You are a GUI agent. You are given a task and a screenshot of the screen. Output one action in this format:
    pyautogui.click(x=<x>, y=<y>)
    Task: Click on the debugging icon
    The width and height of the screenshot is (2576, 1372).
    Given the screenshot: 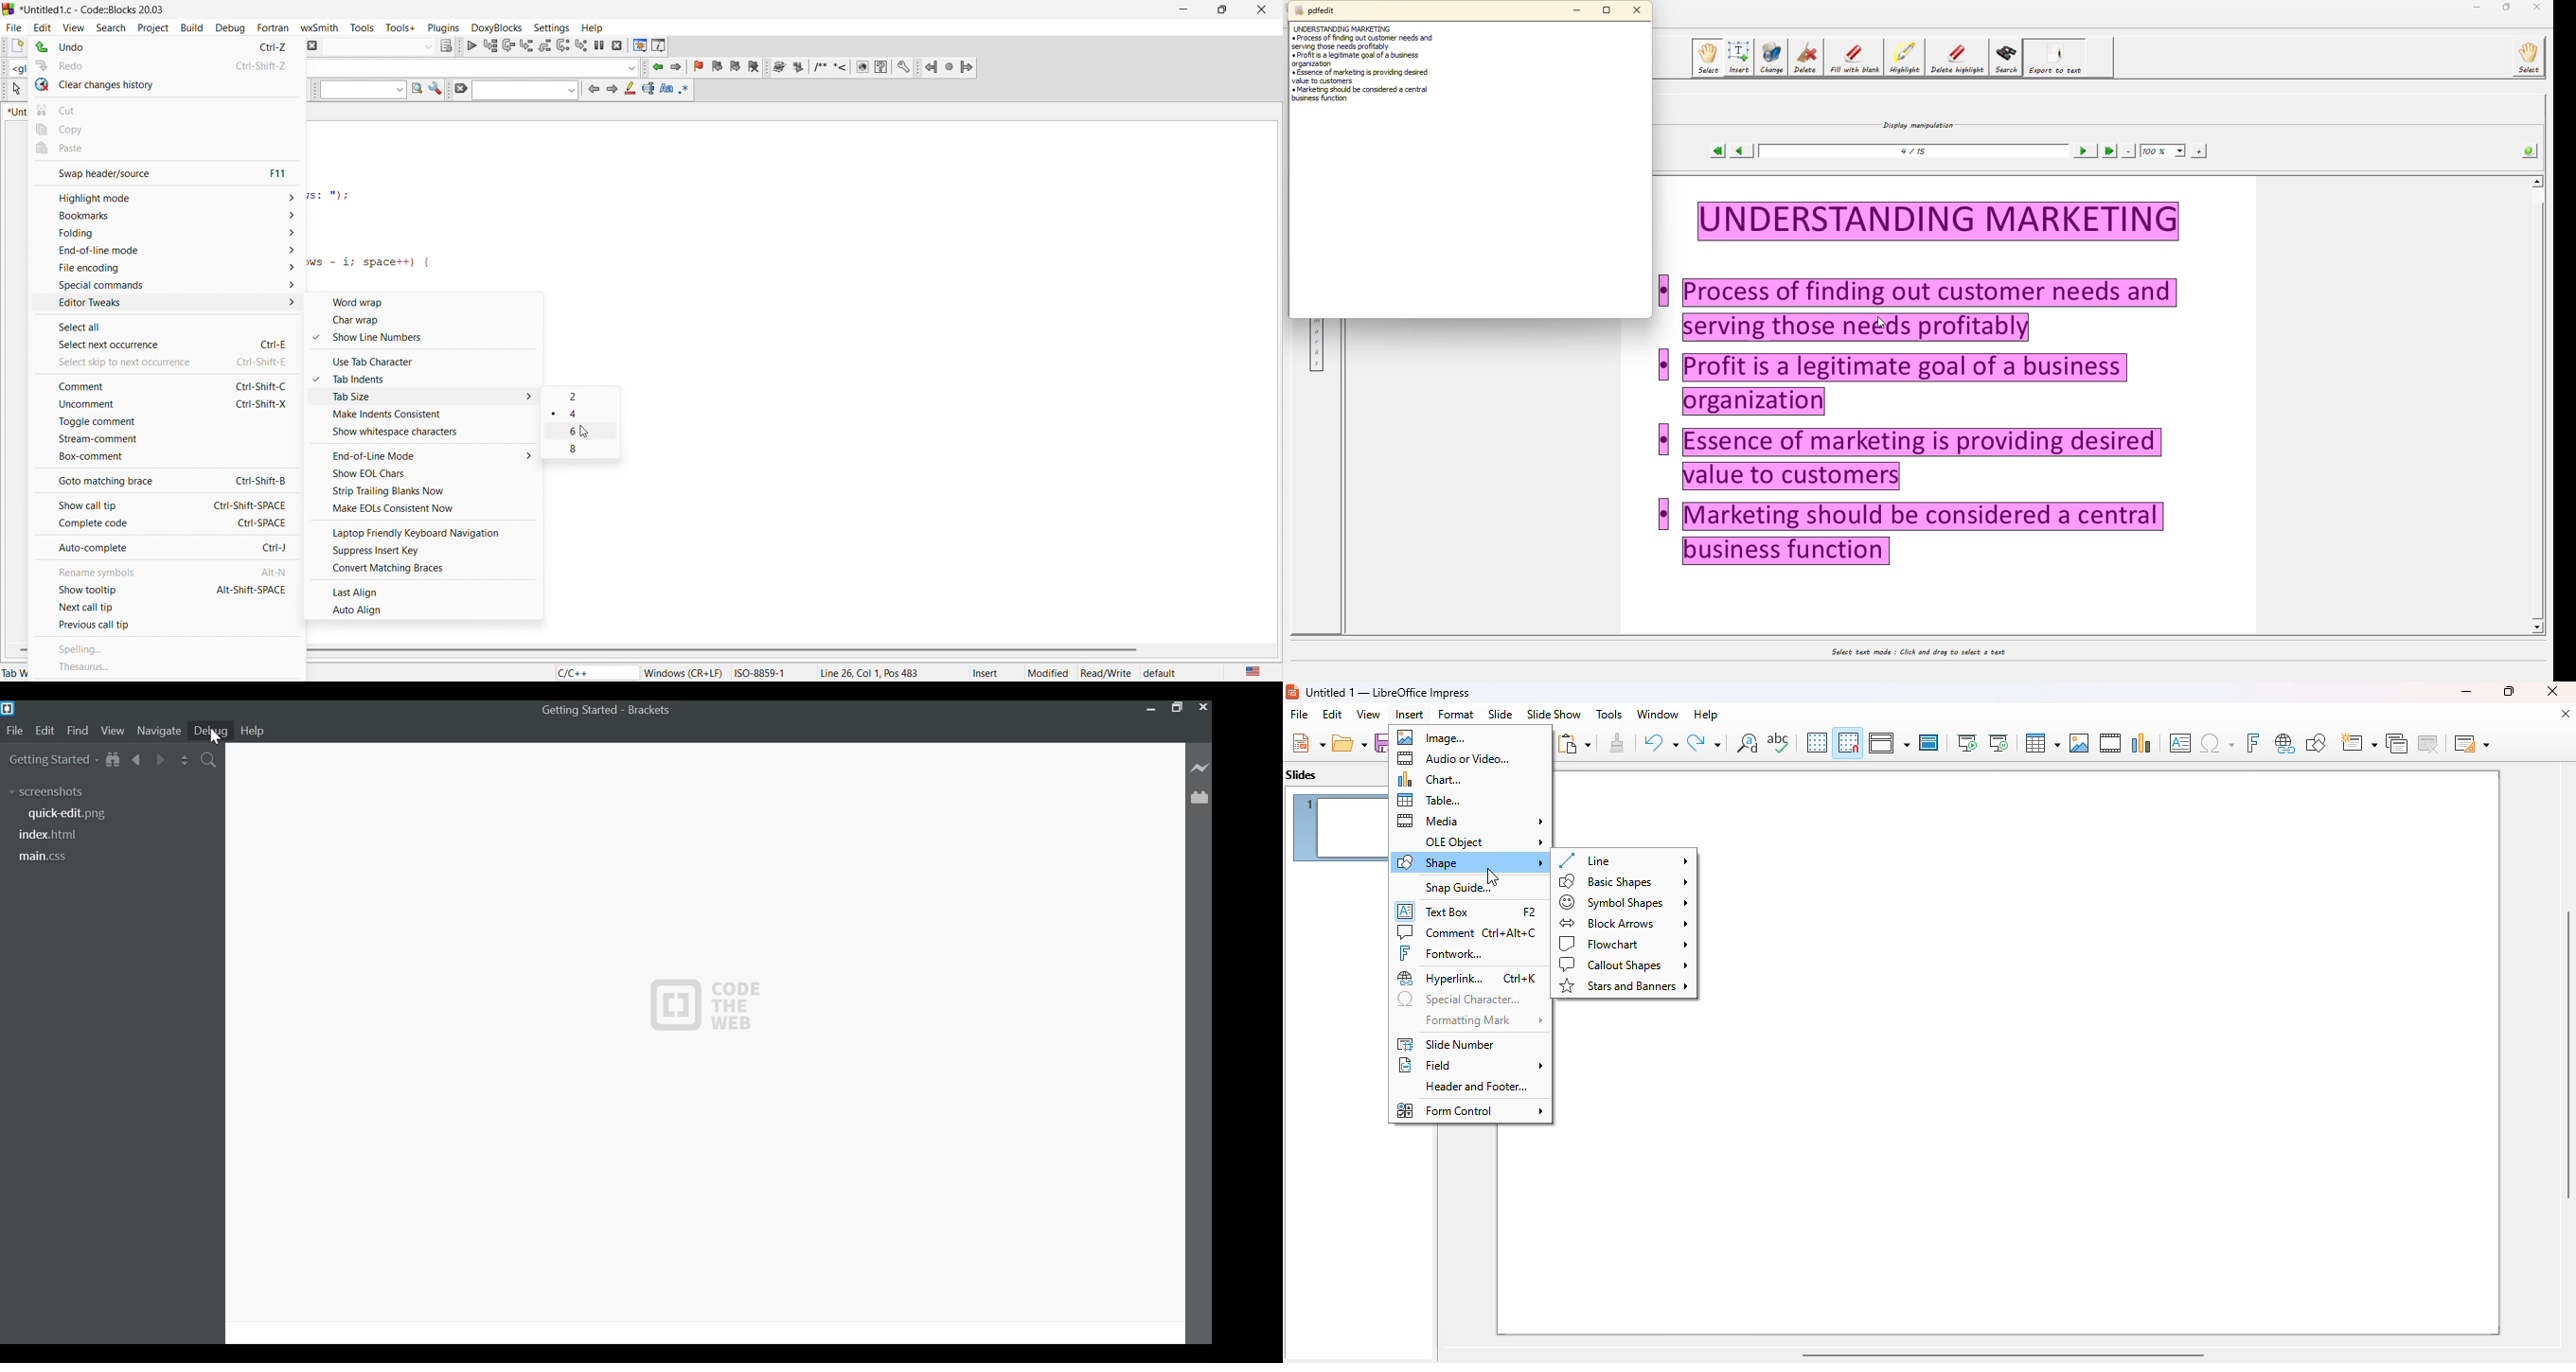 What is the action you would take?
    pyautogui.click(x=545, y=44)
    